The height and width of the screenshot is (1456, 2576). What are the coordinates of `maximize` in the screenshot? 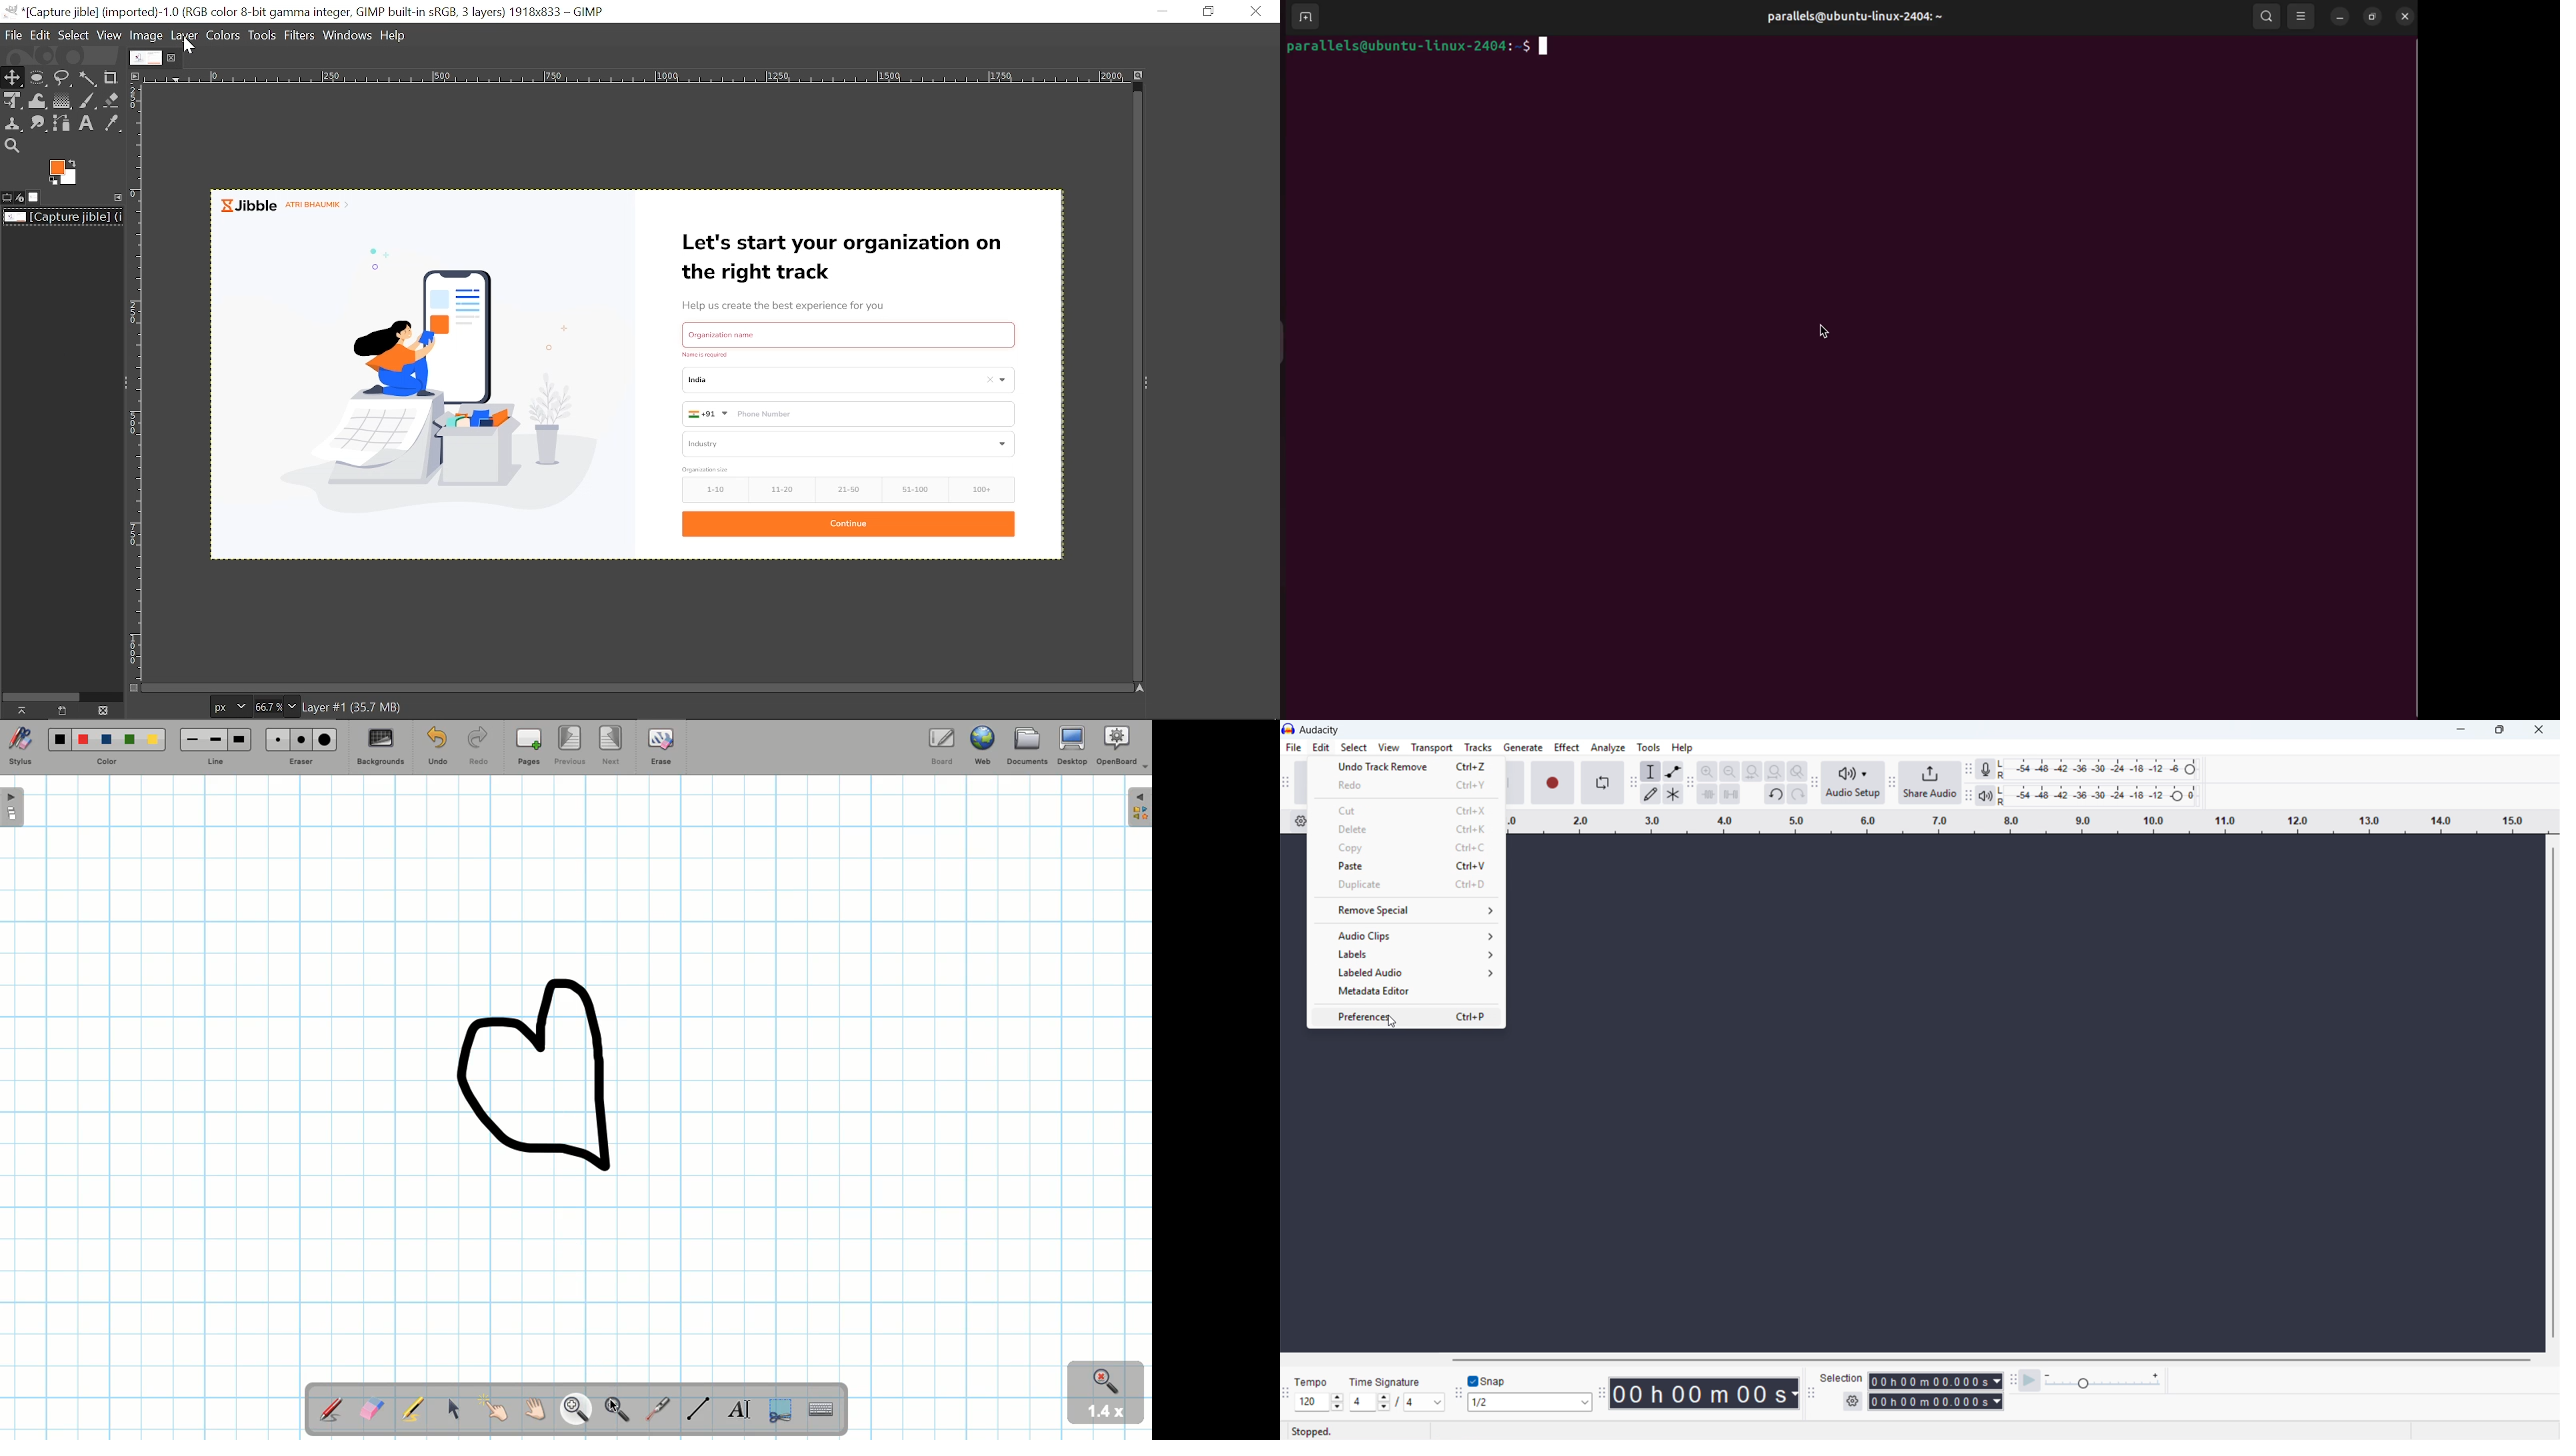 It's located at (2499, 730).